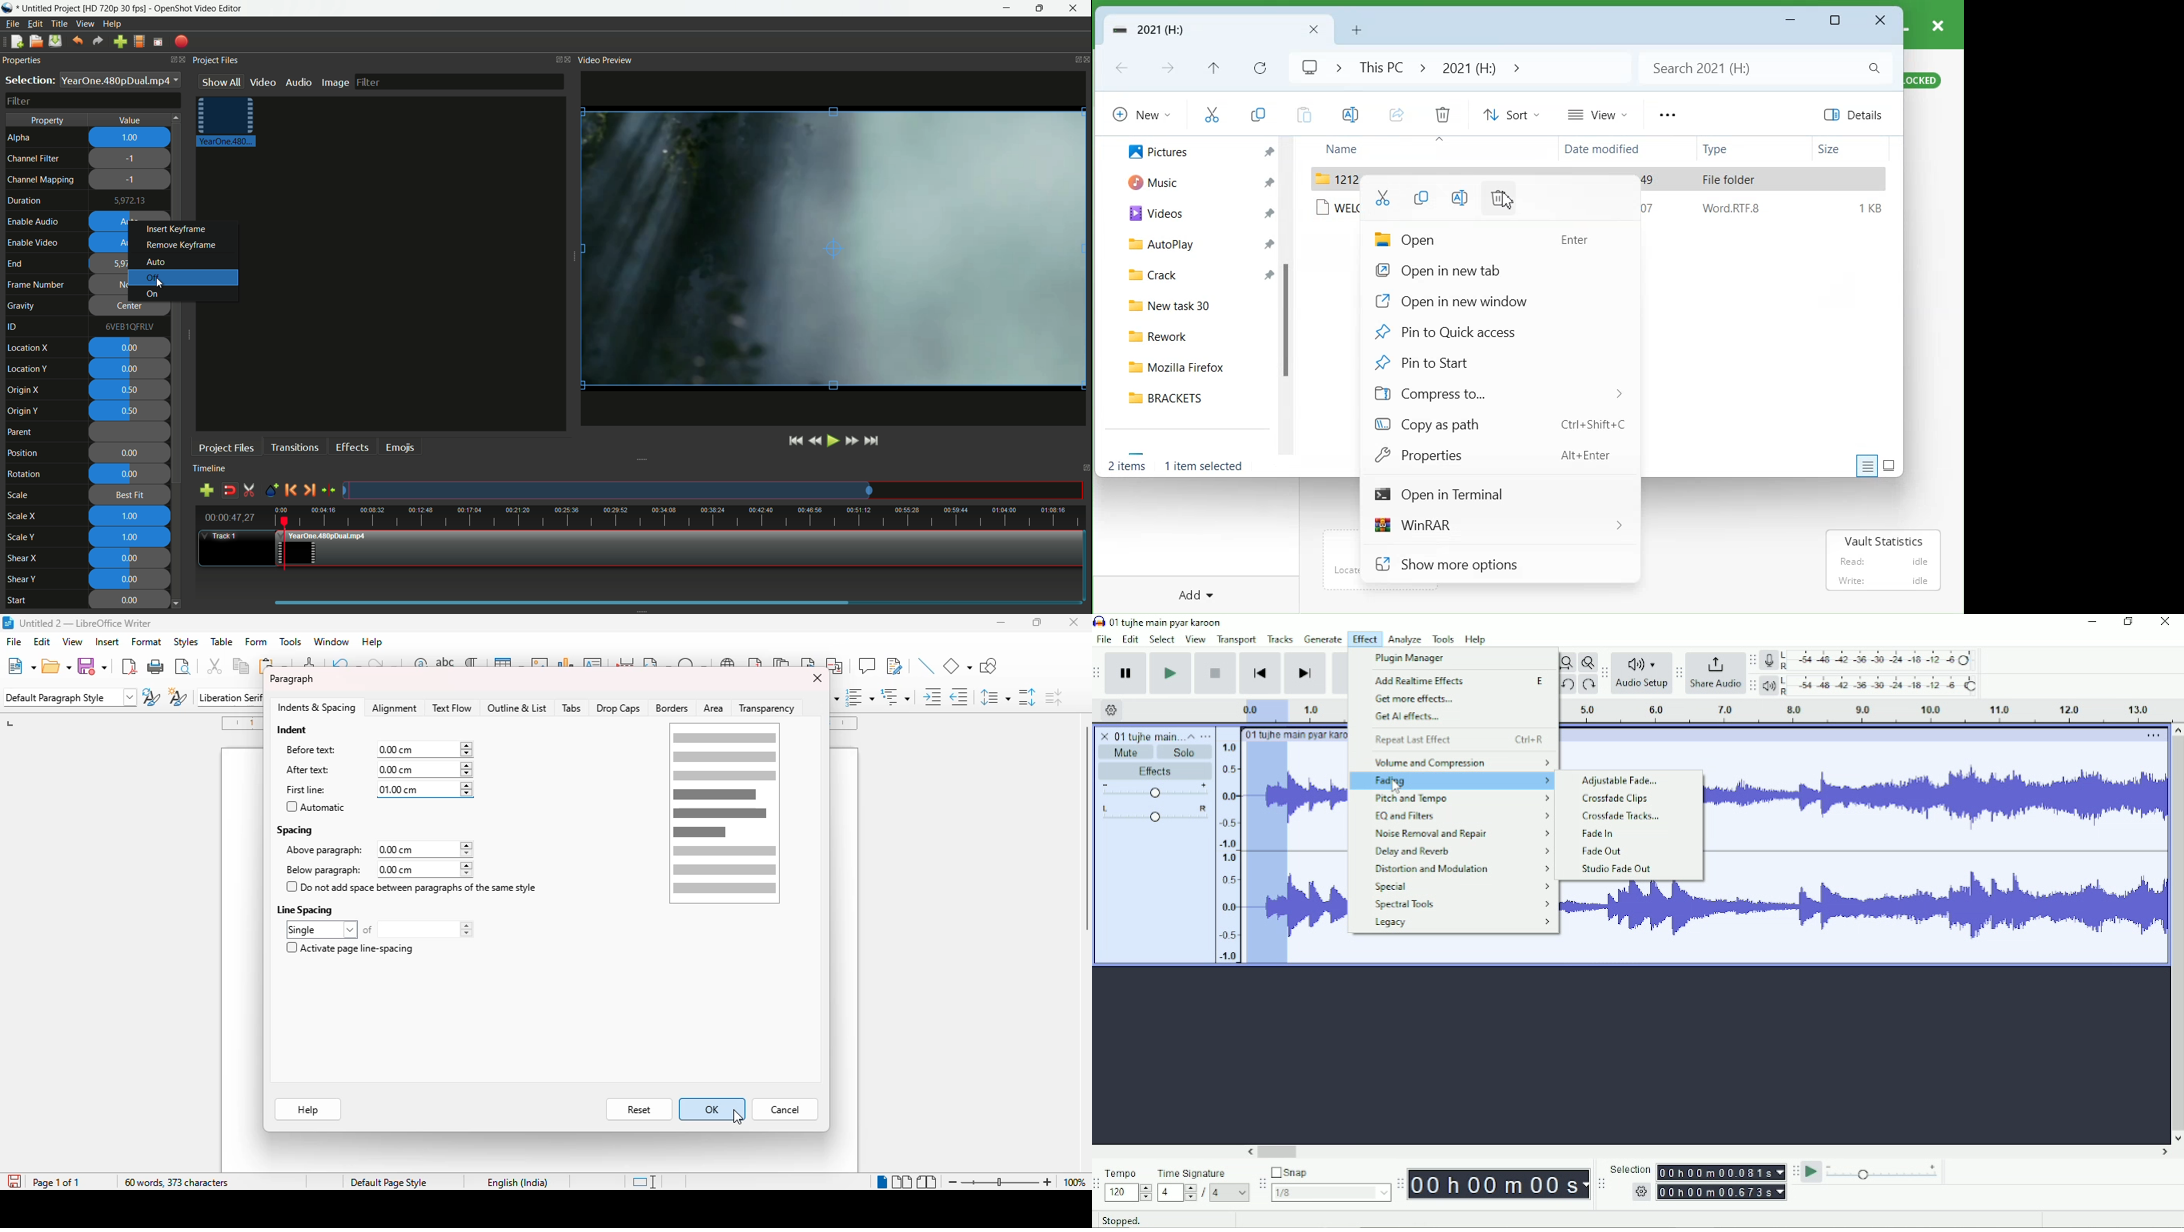 The height and width of the screenshot is (1232, 2184). What do you see at coordinates (738, 1117) in the screenshot?
I see `cursor` at bounding box center [738, 1117].